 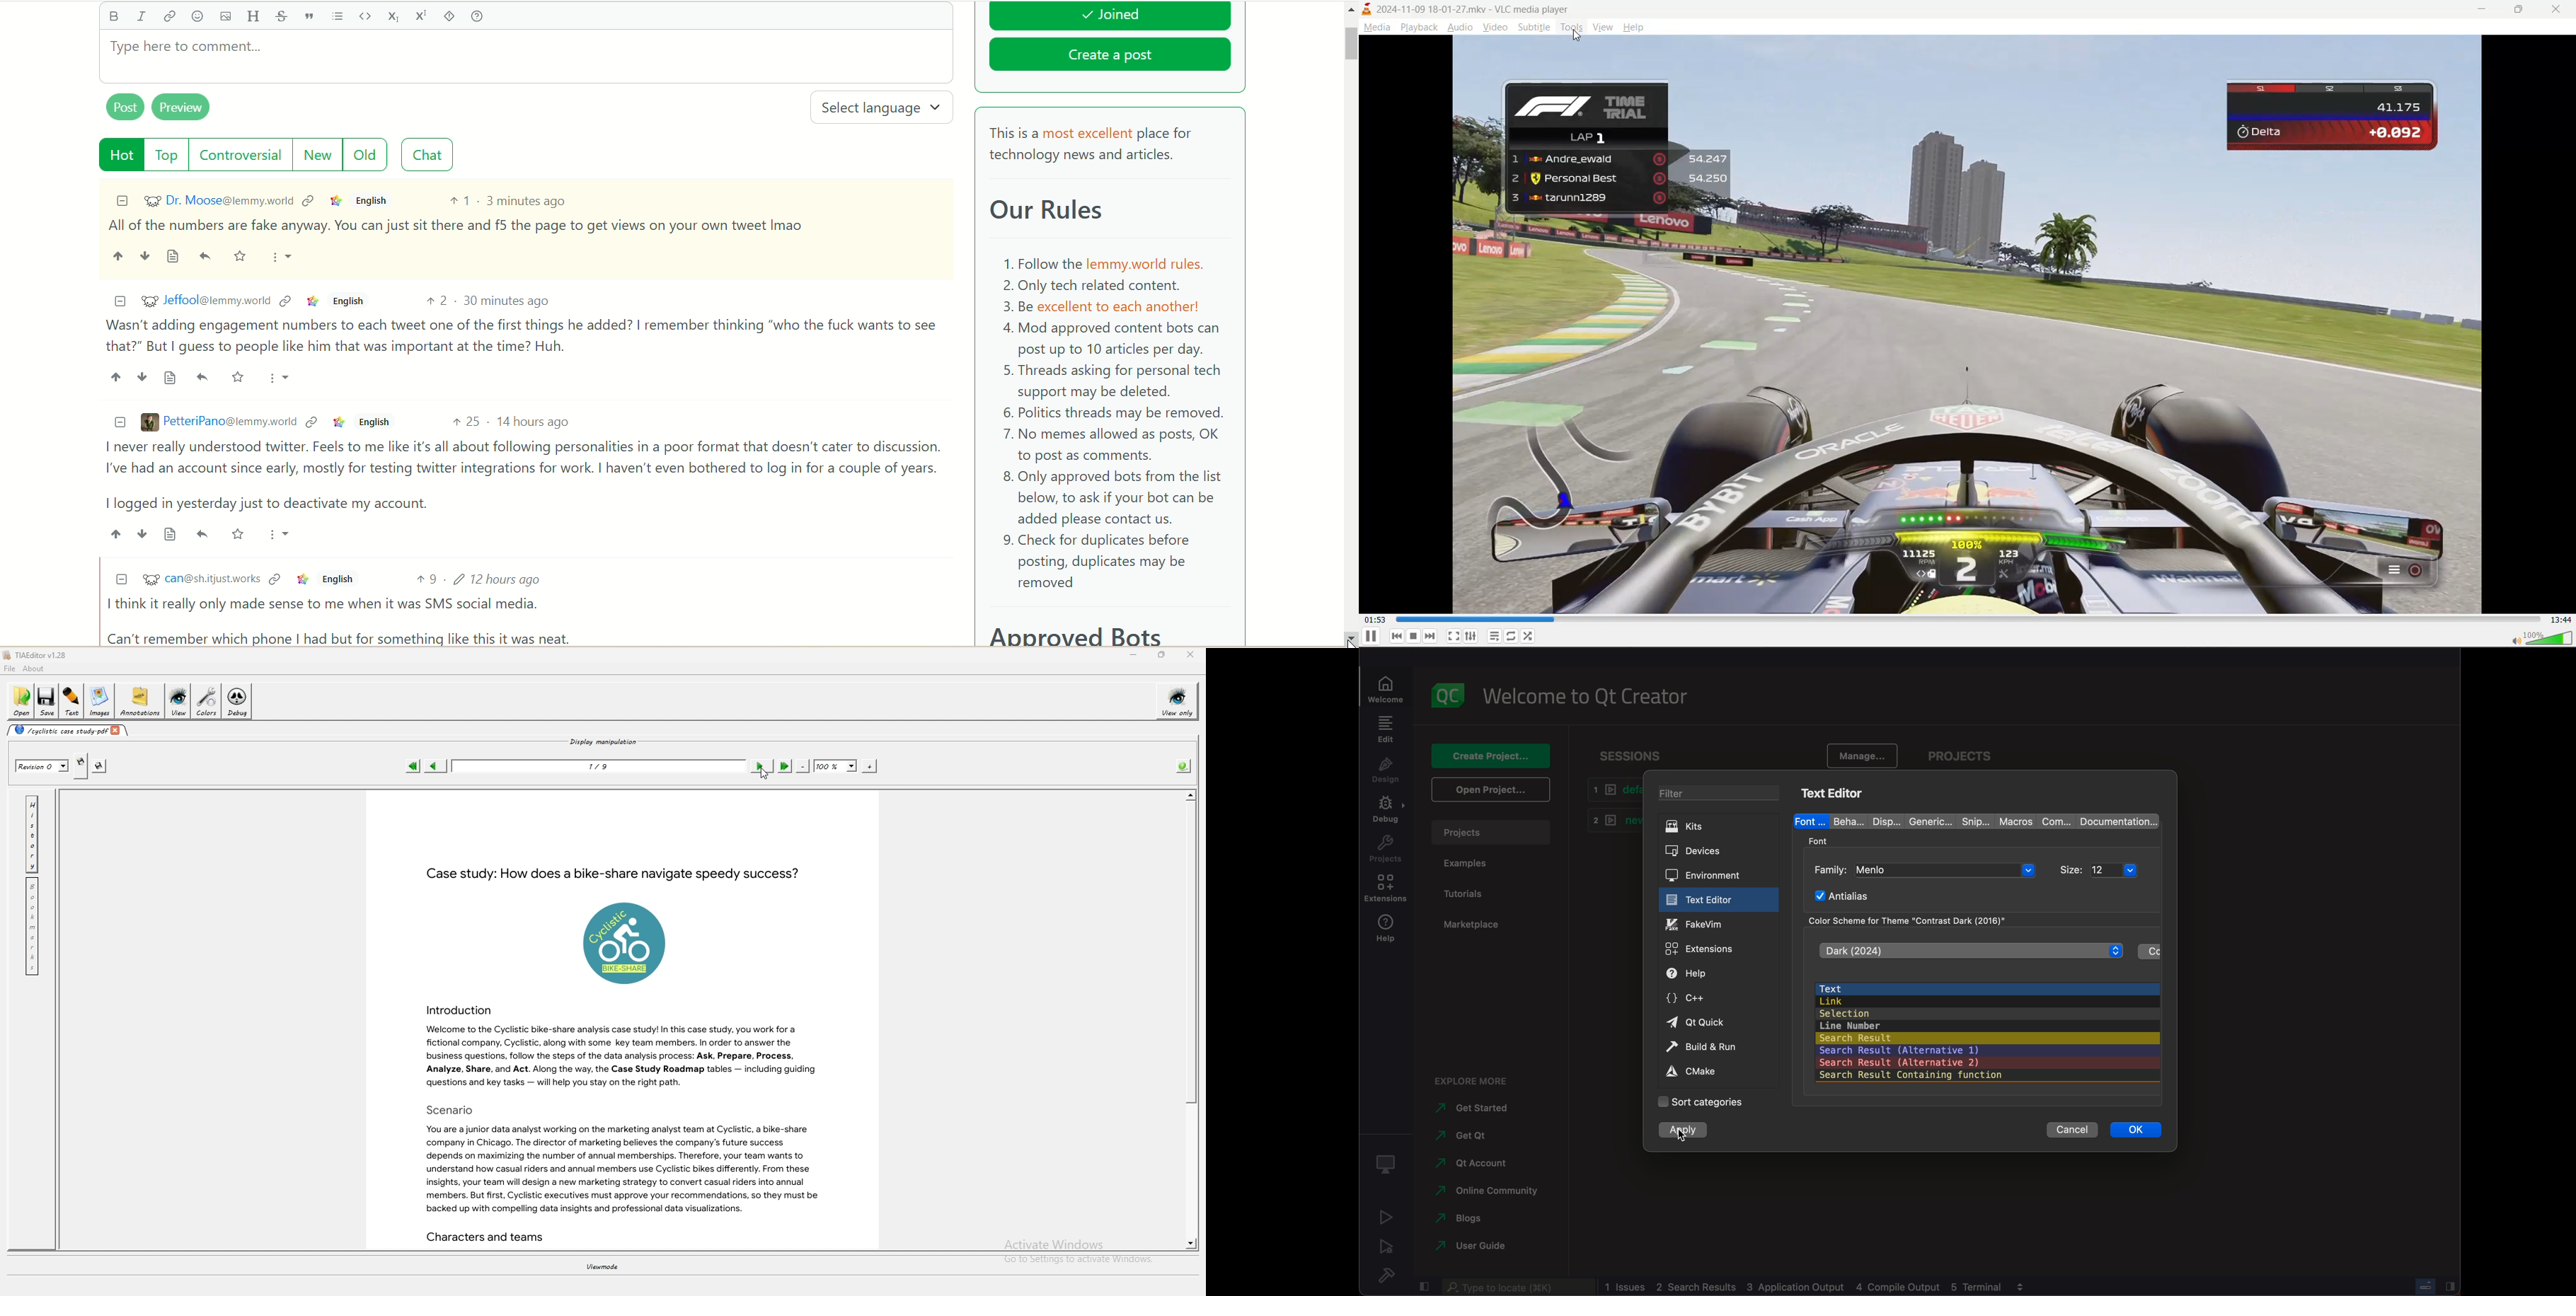 I want to click on size, so click(x=2073, y=867).